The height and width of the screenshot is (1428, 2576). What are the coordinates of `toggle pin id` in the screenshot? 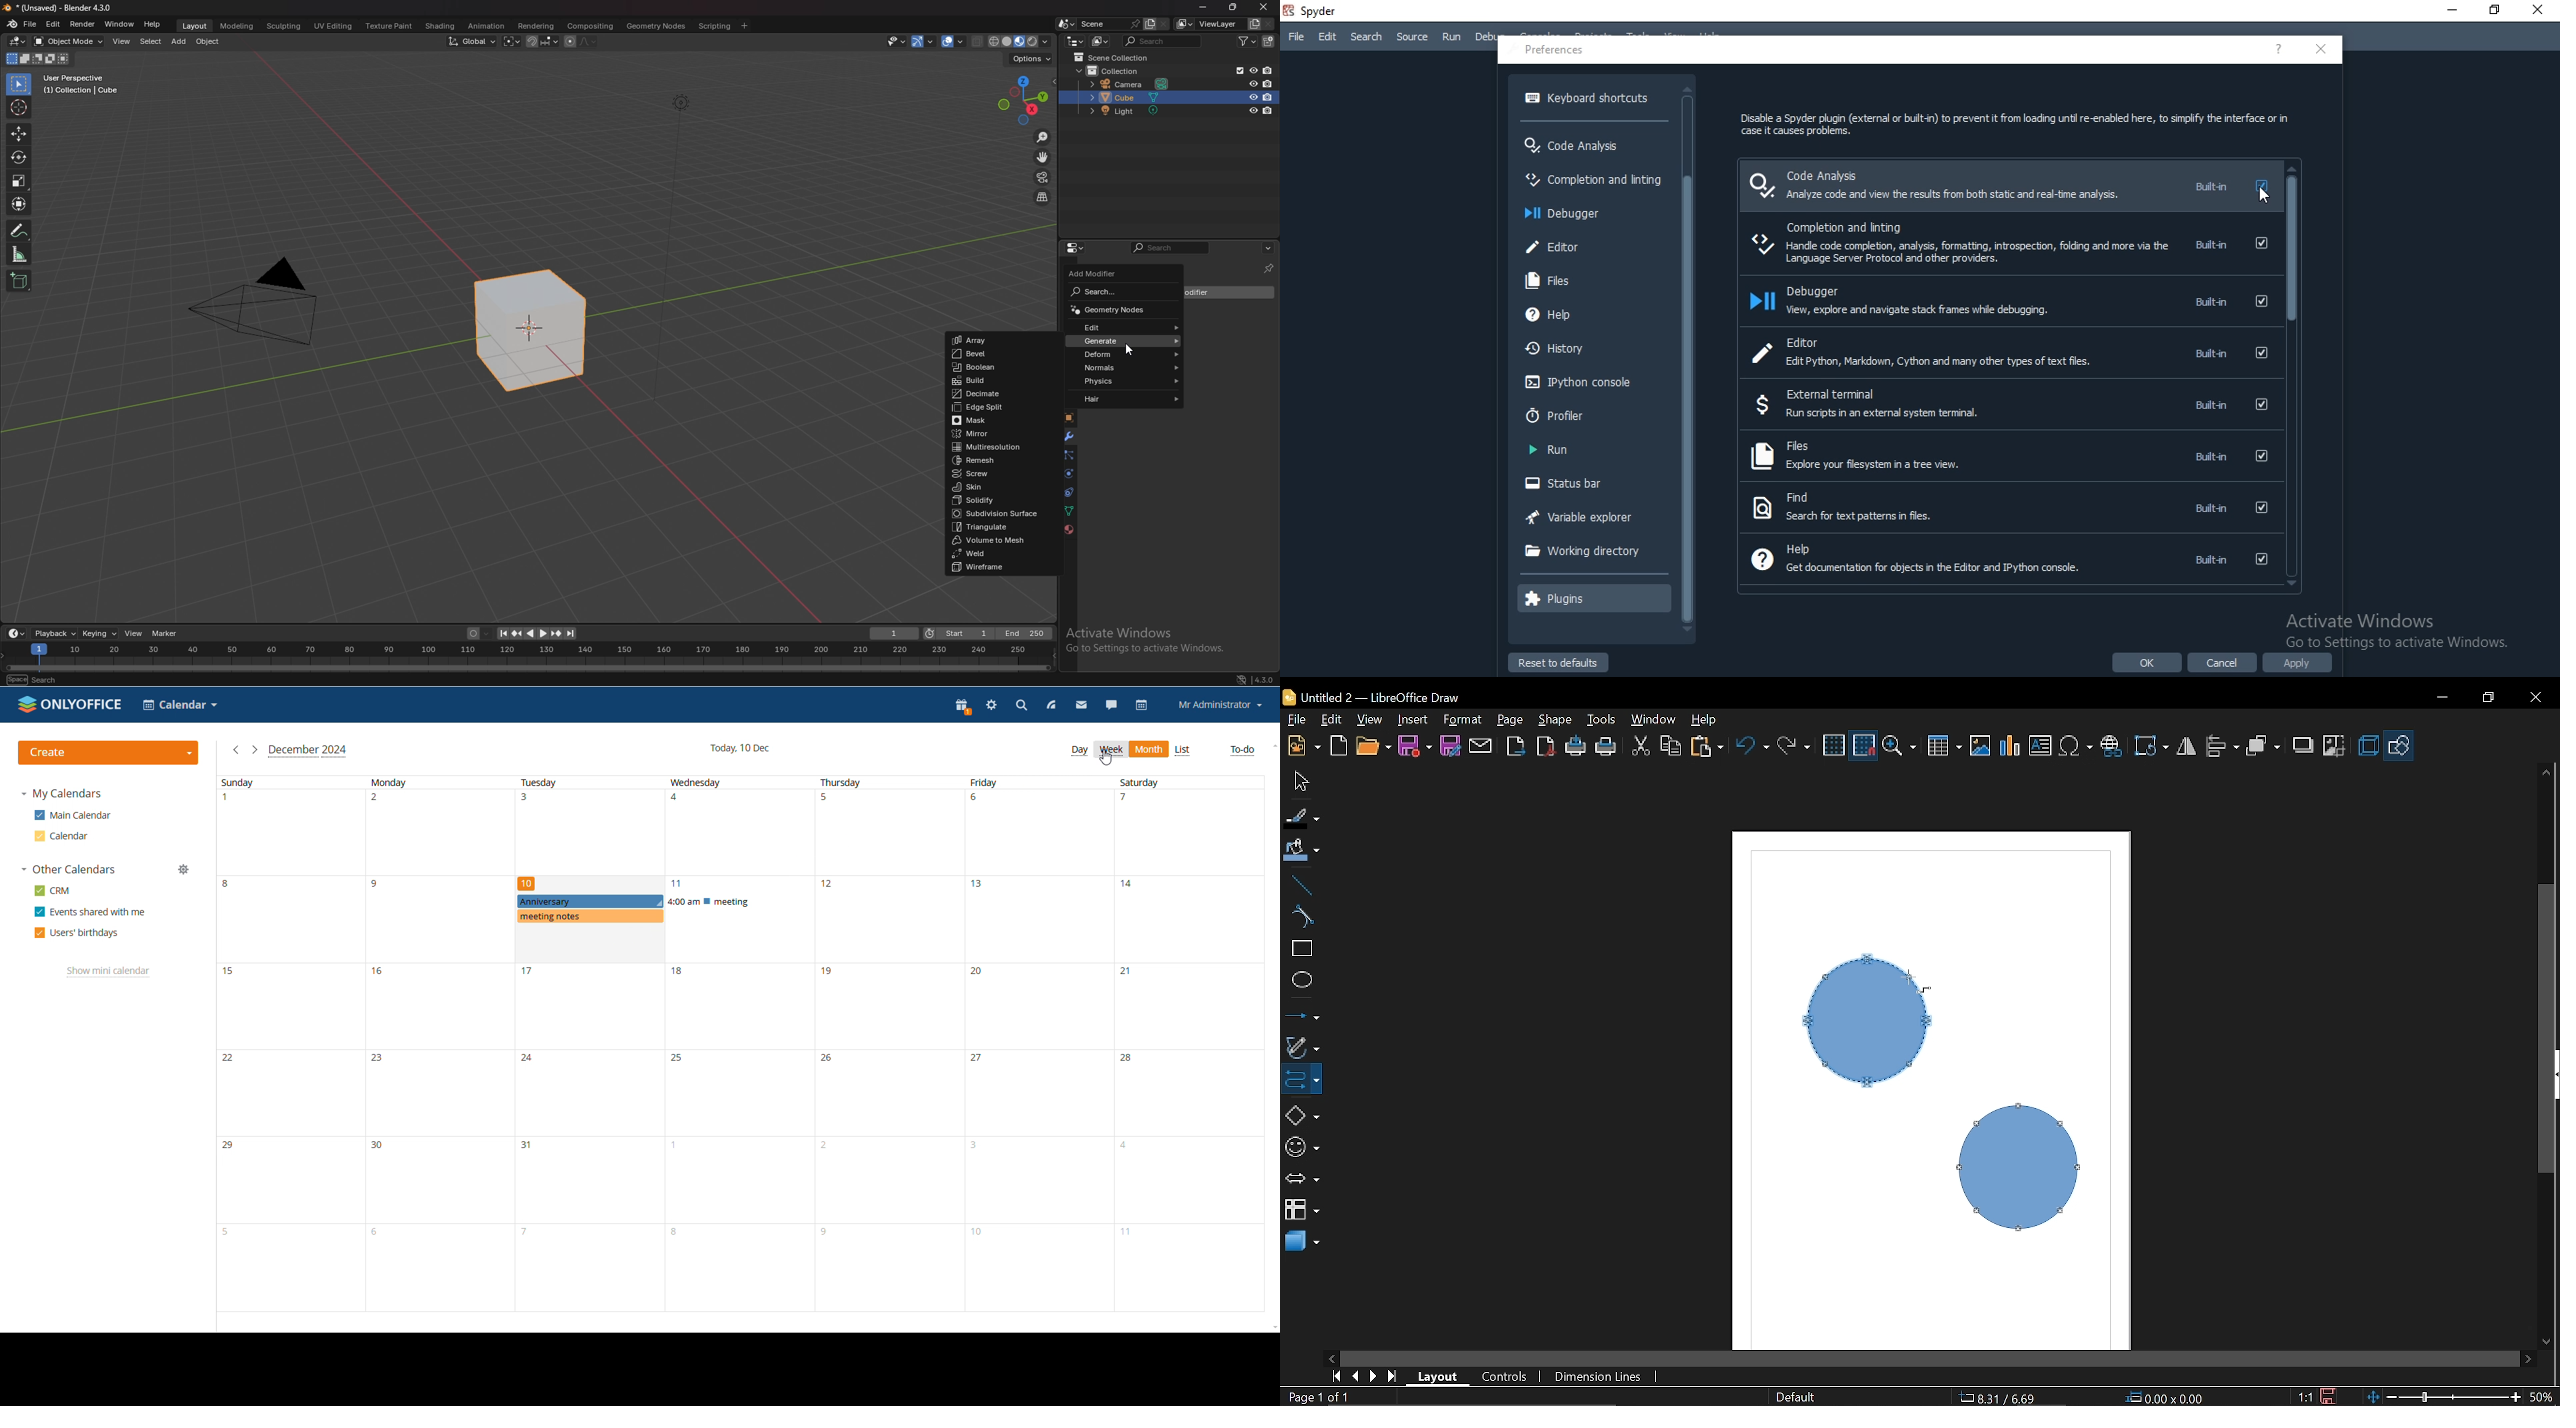 It's located at (1269, 269).